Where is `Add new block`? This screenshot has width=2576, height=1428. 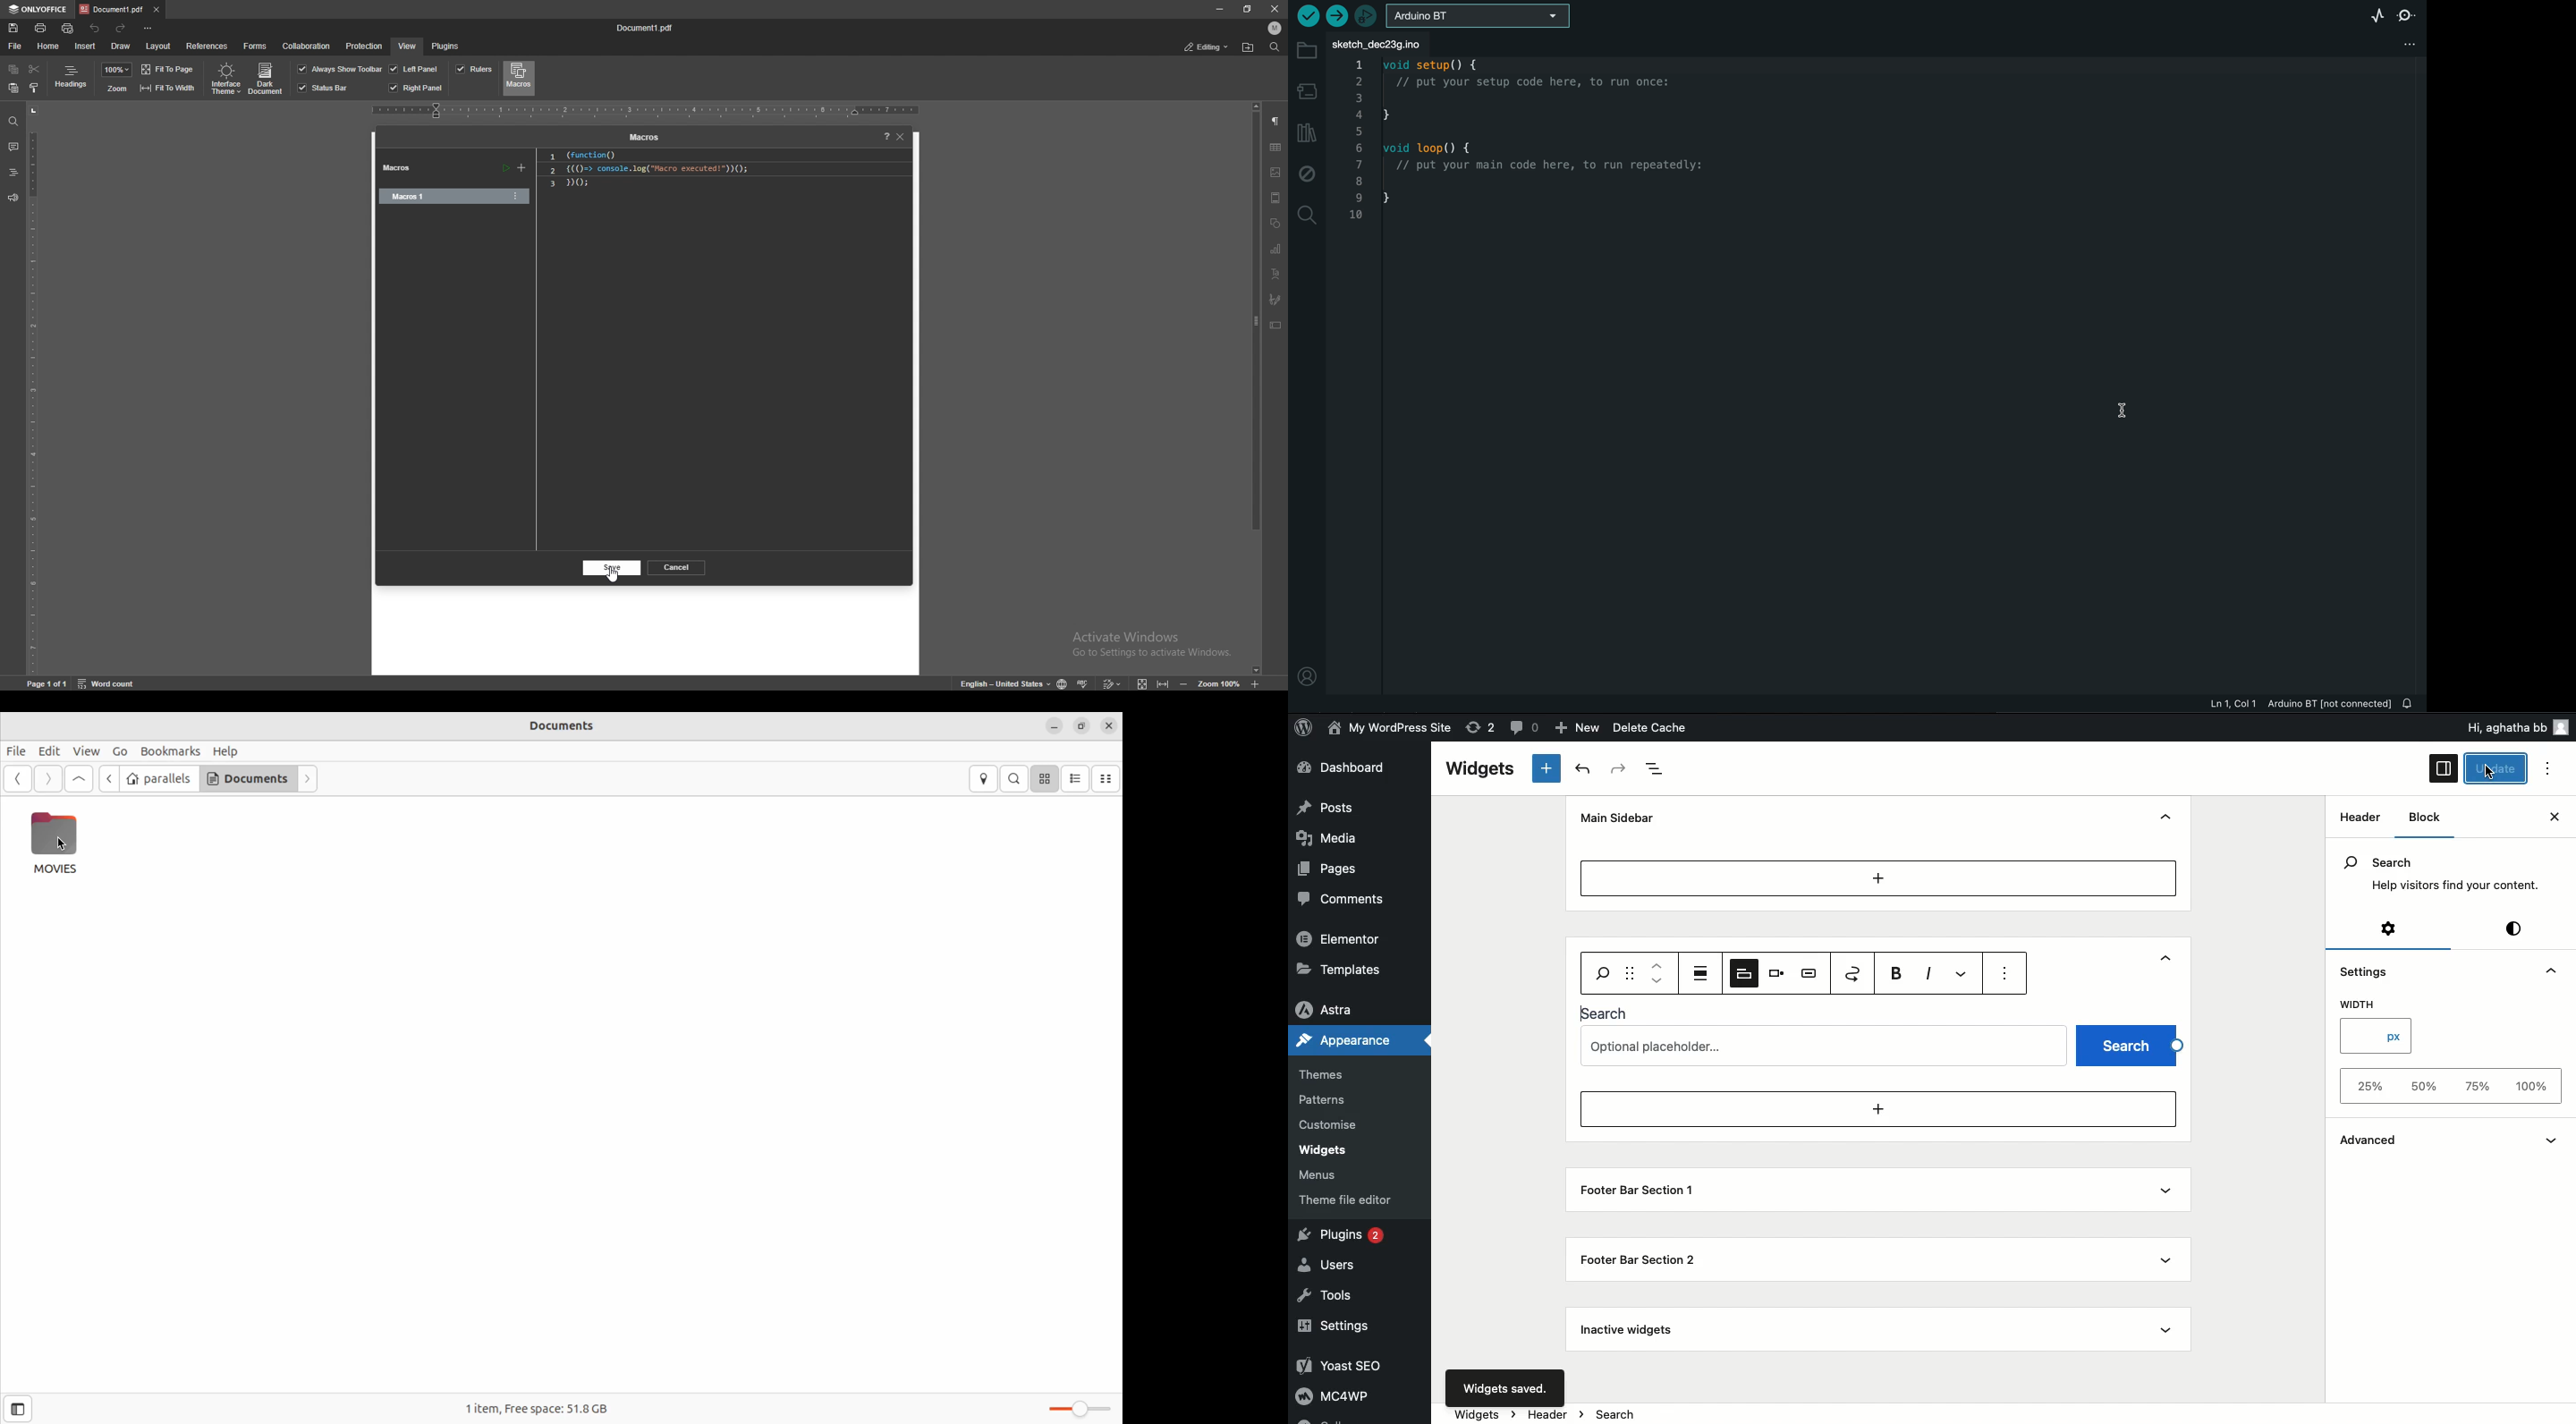
Add new block is located at coordinates (1878, 877).